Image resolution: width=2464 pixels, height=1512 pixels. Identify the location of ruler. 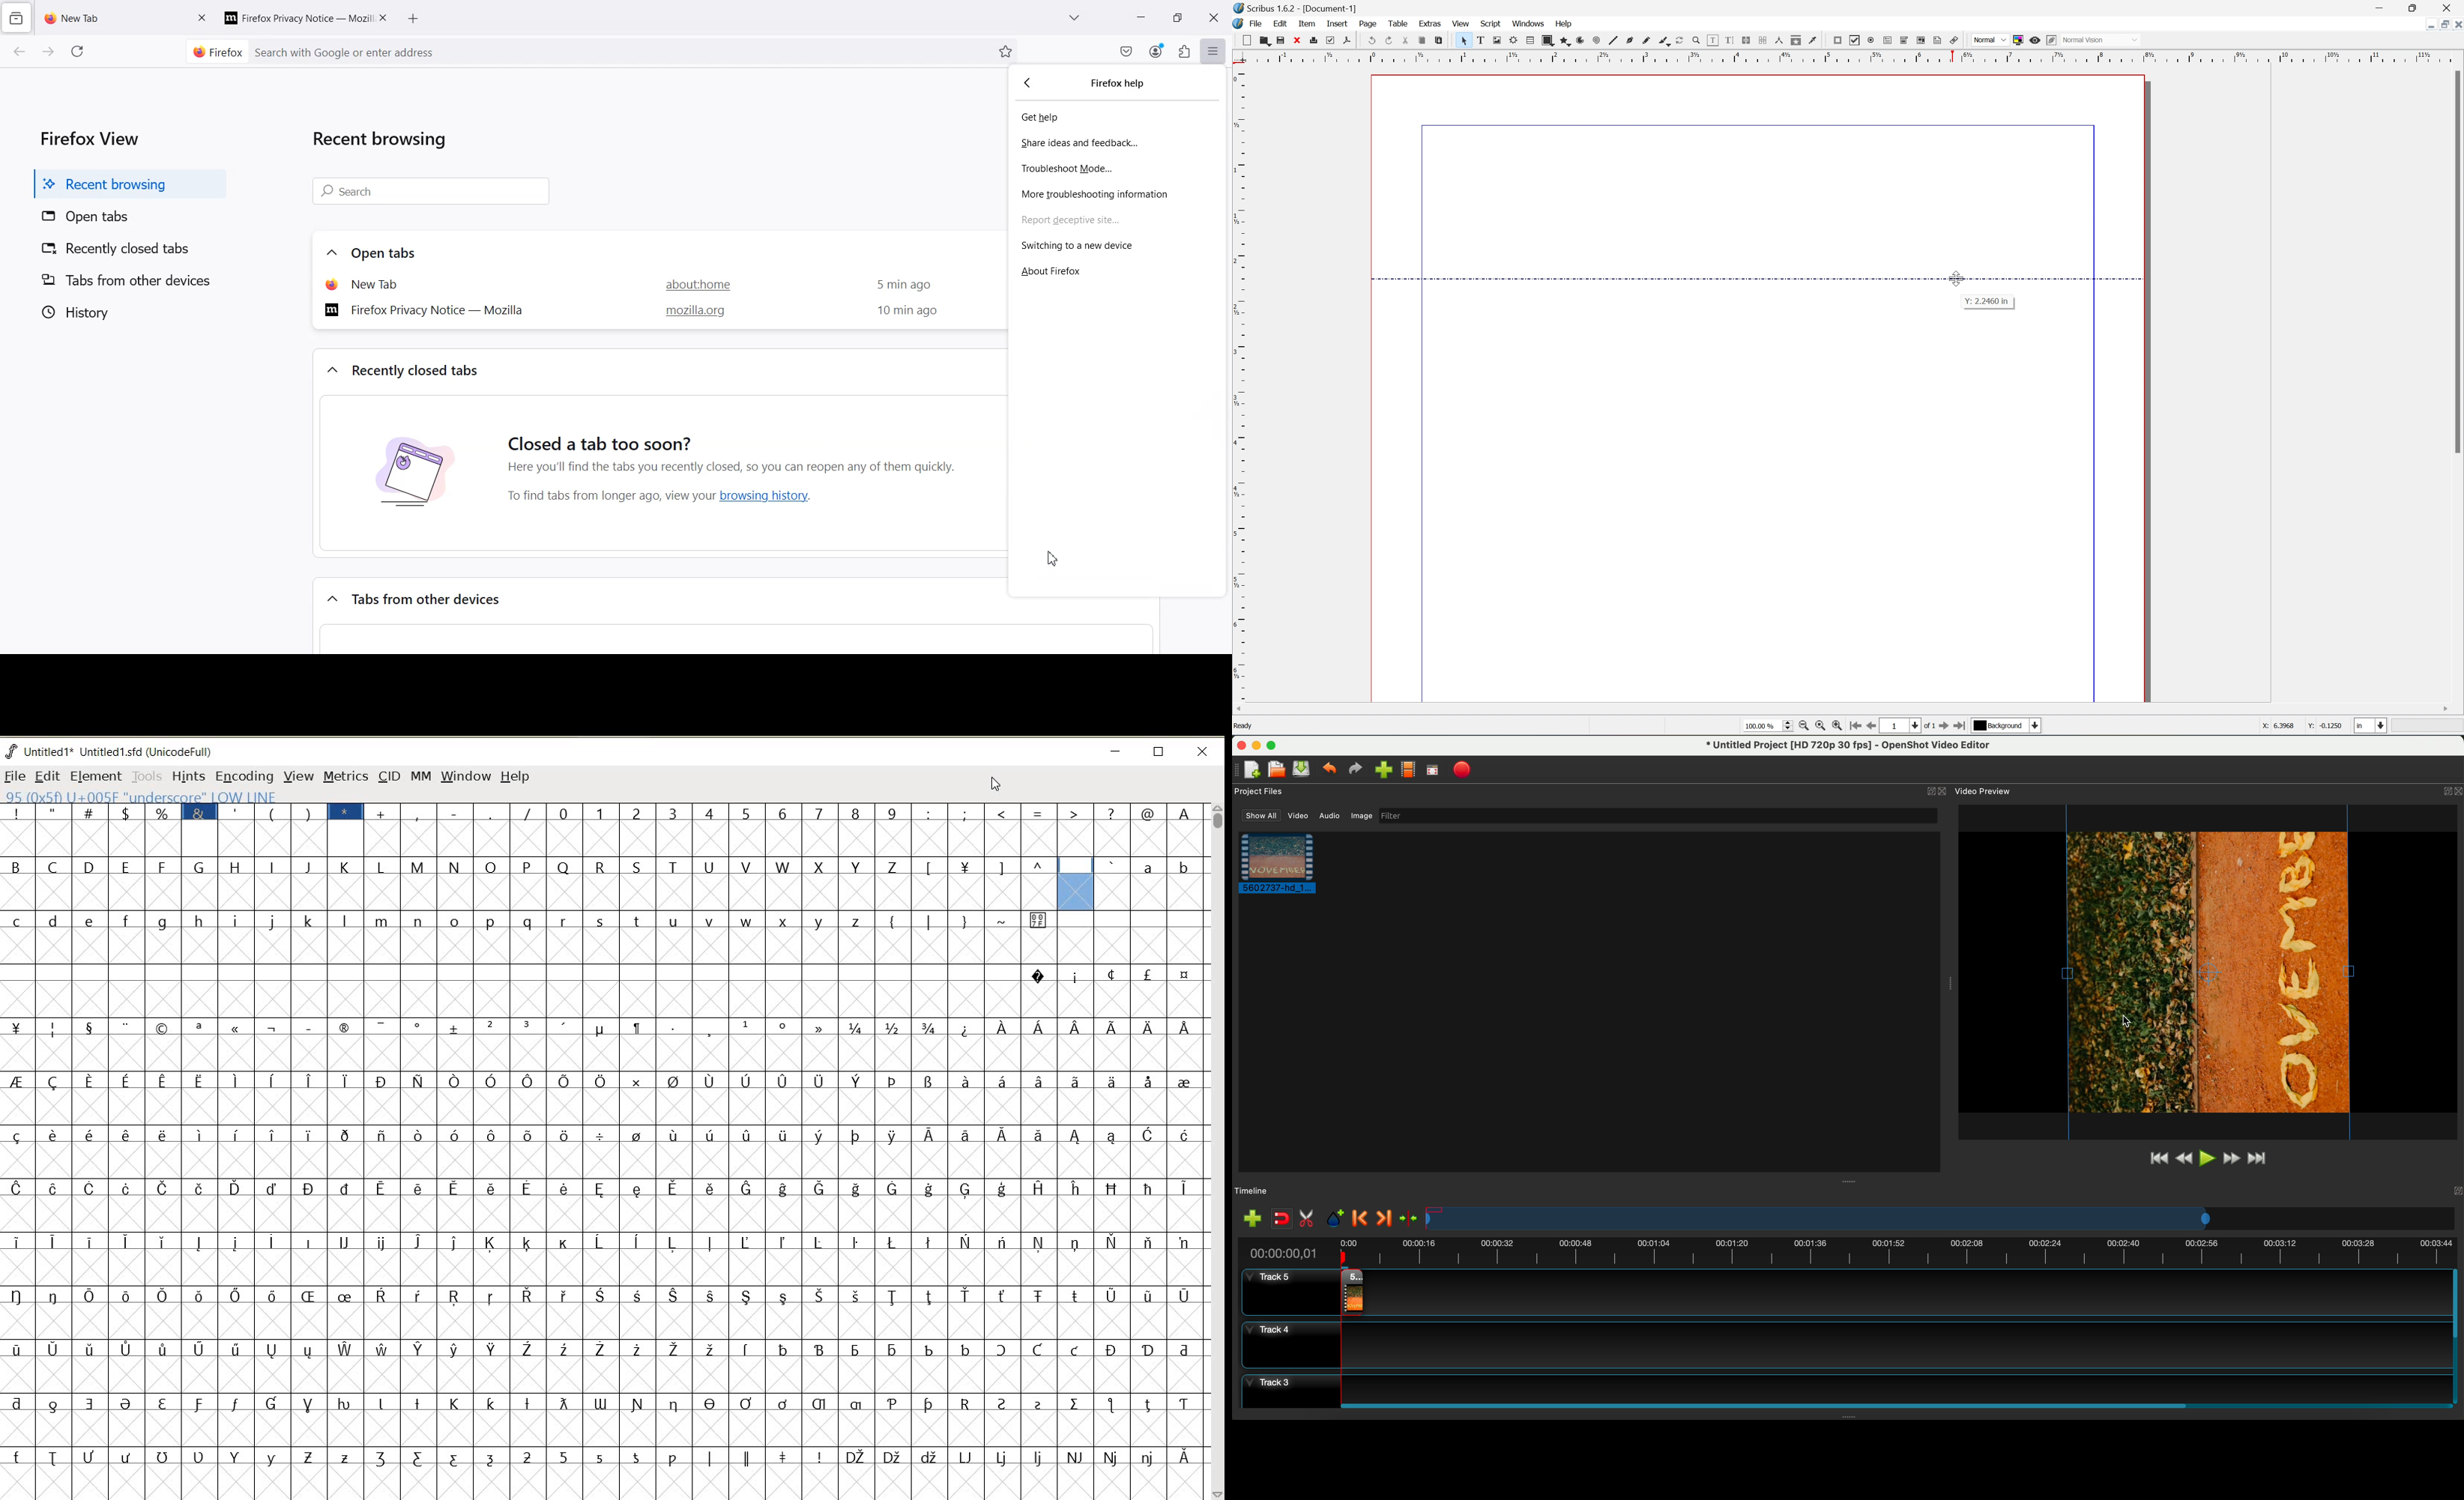
(1240, 385).